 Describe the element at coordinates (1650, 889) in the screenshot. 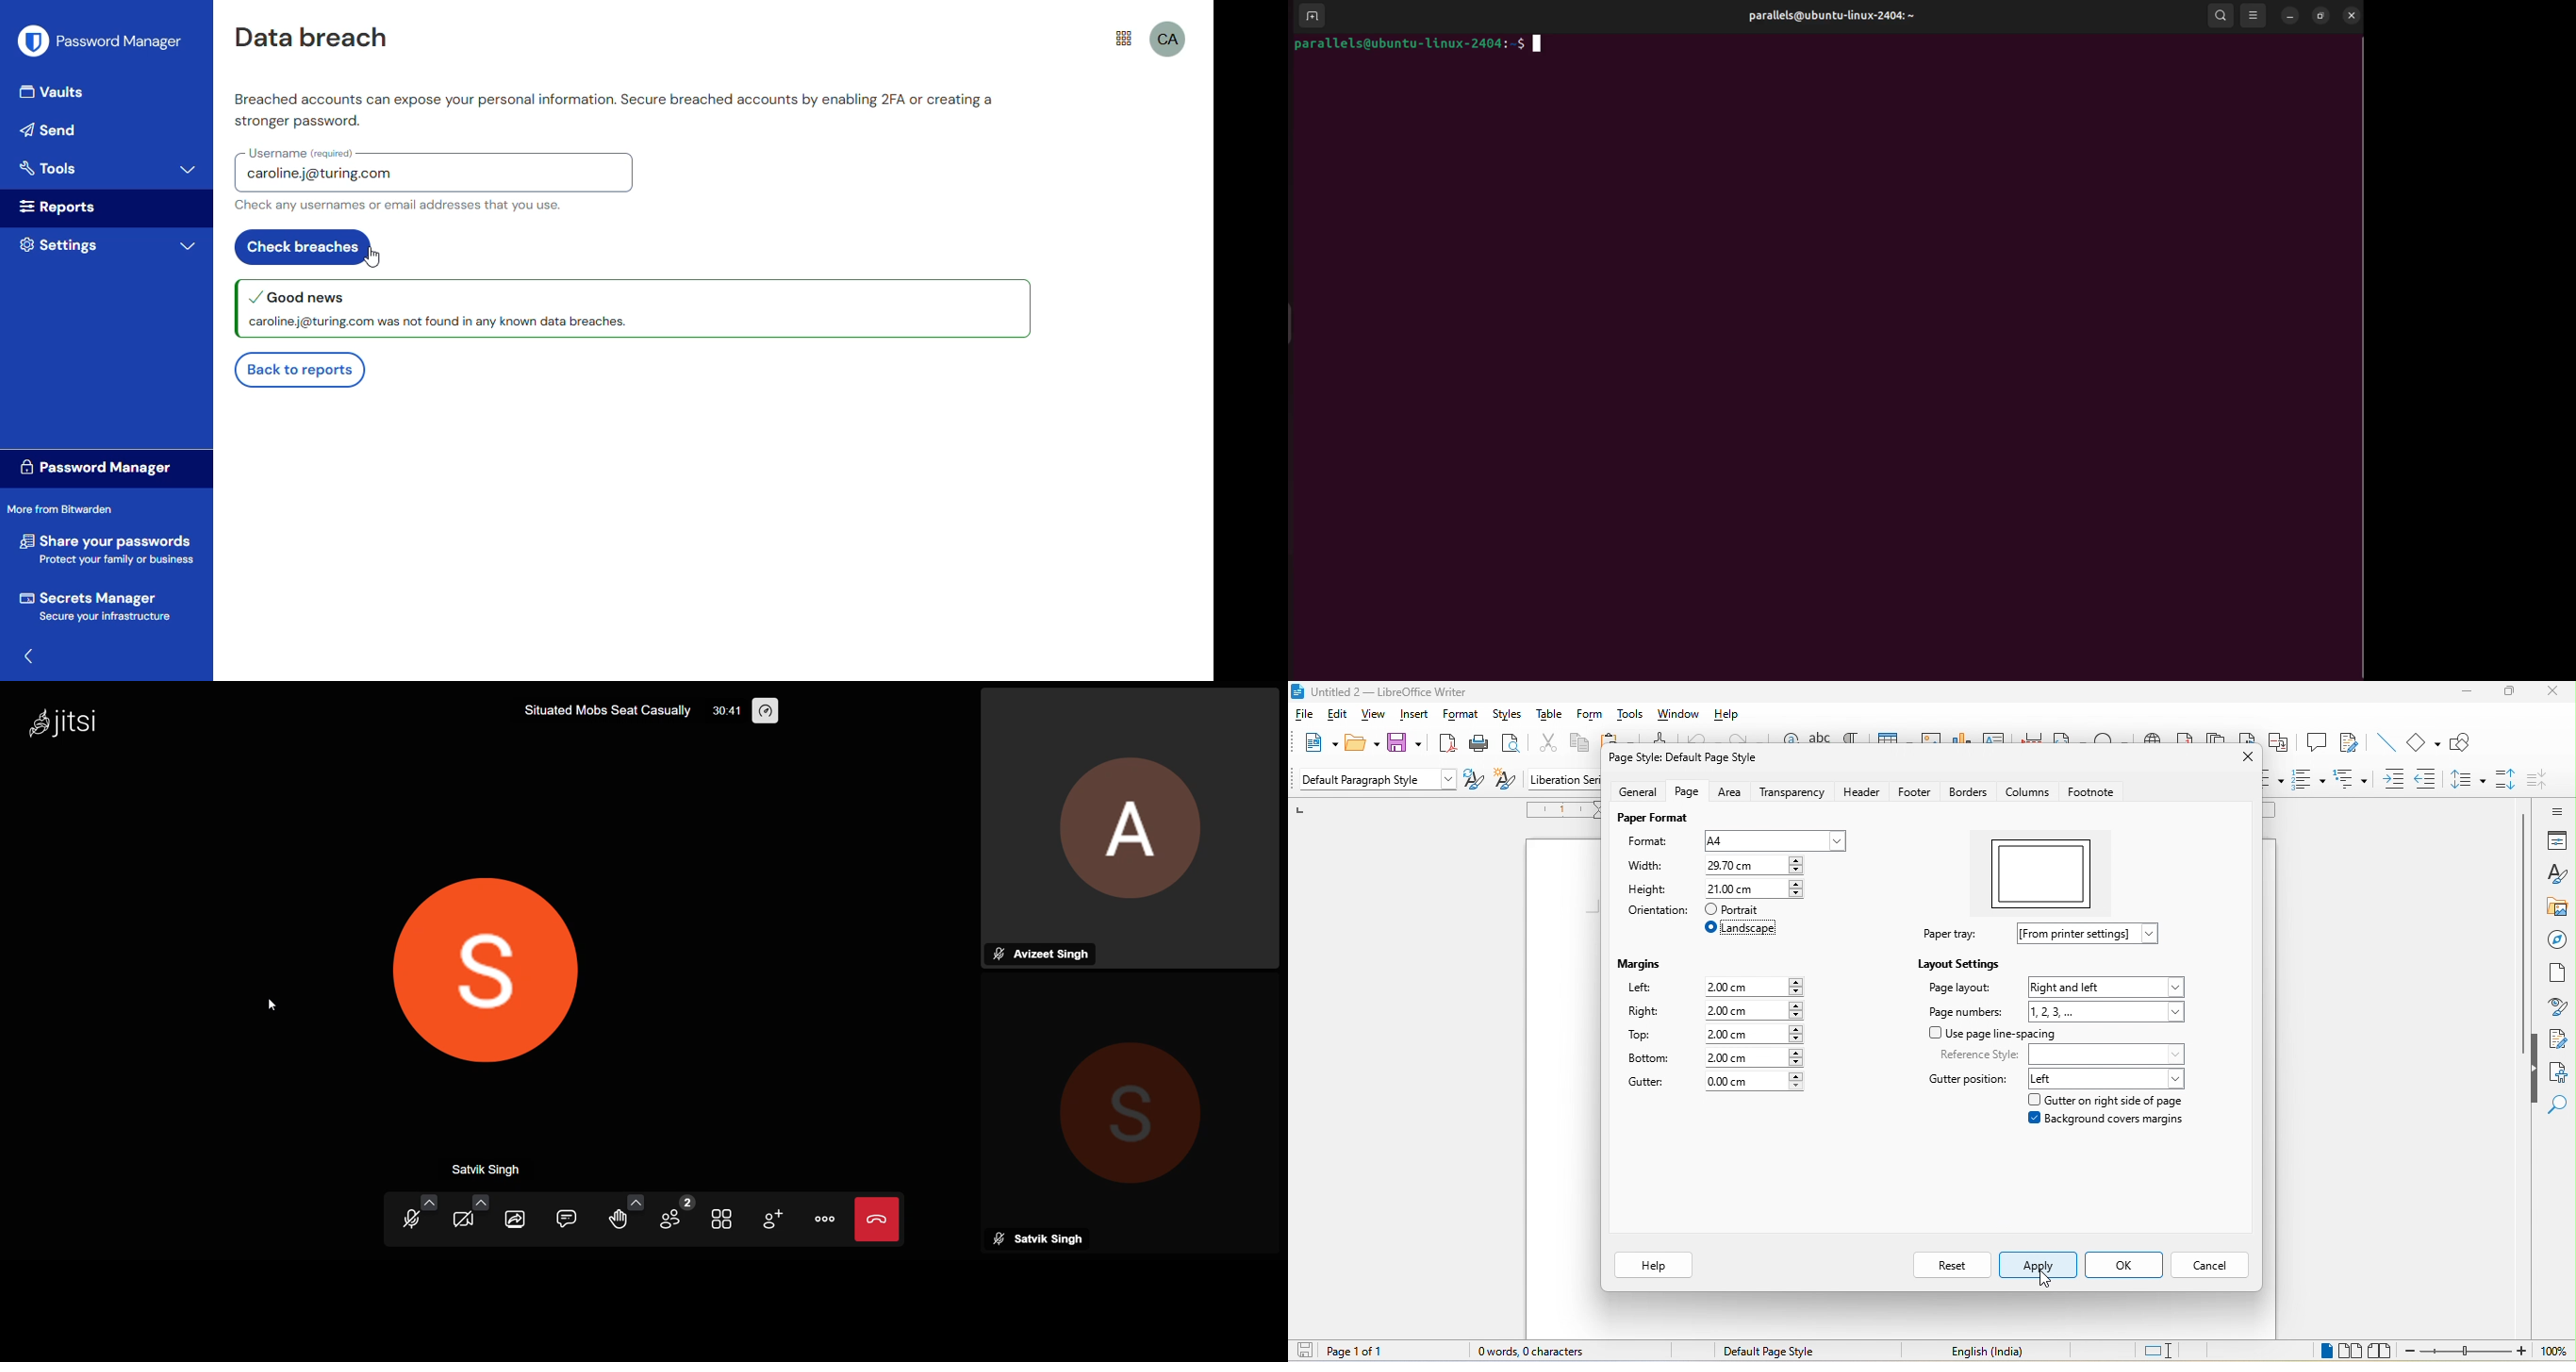

I see `height` at that location.